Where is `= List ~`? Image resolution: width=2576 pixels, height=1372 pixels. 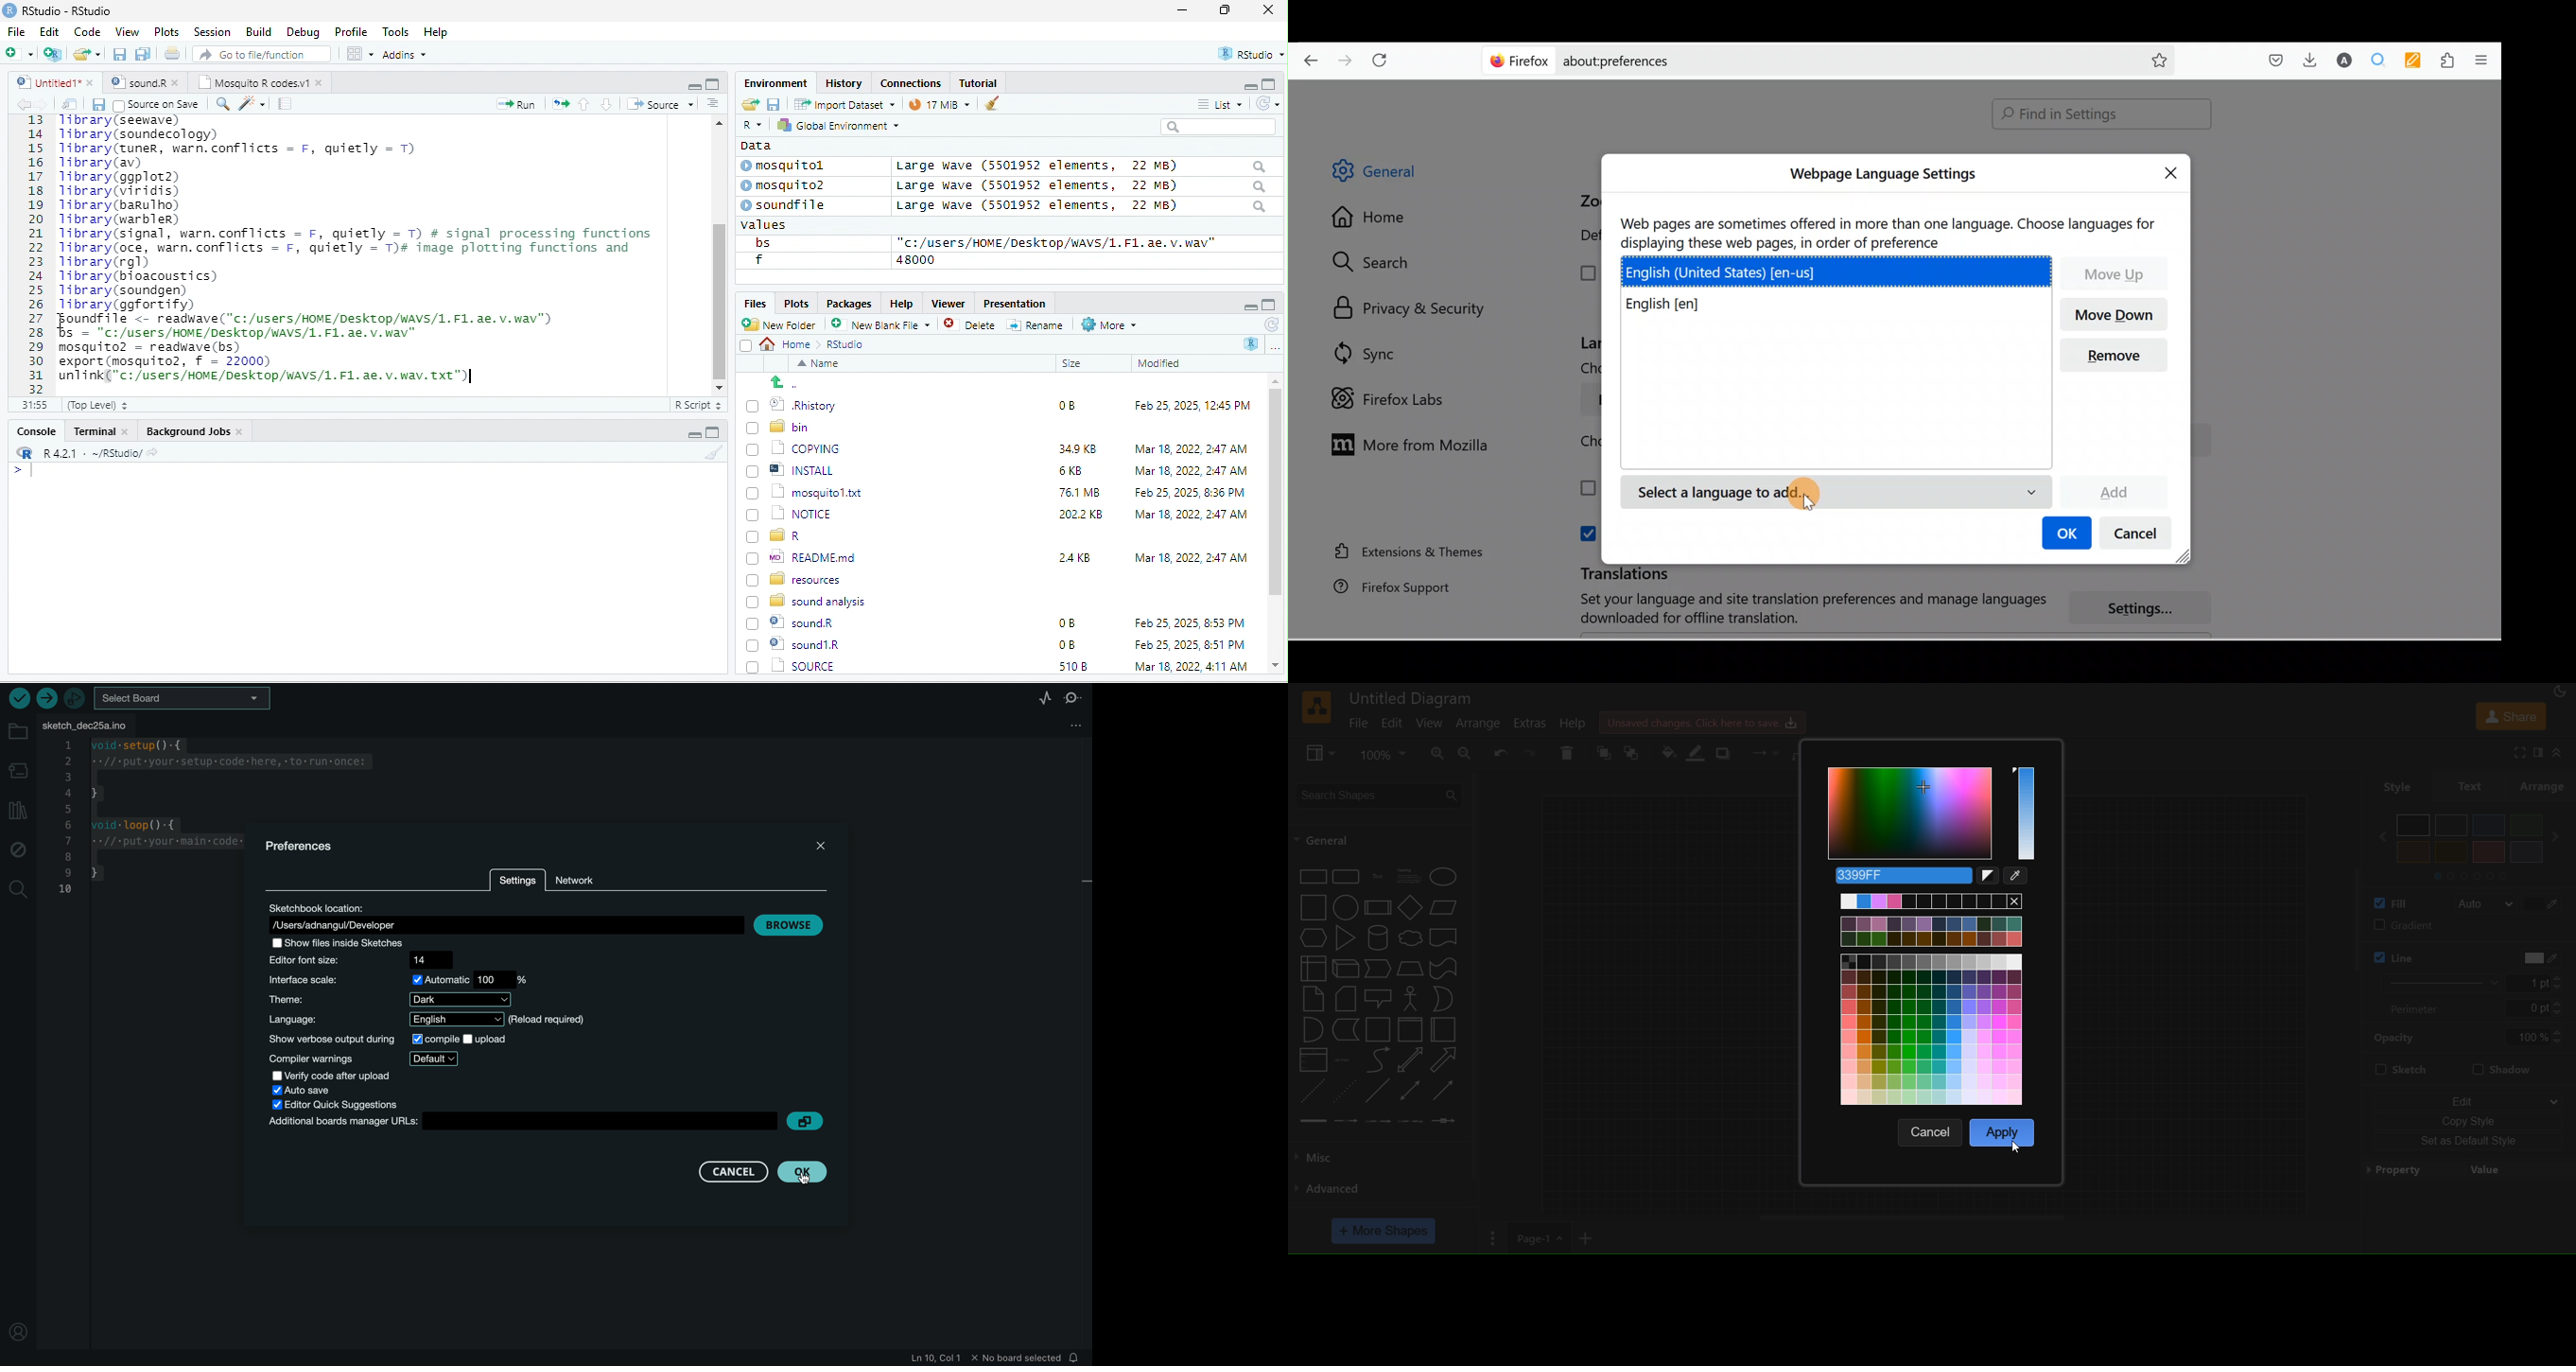
= List ~ is located at coordinates (1216, 104).